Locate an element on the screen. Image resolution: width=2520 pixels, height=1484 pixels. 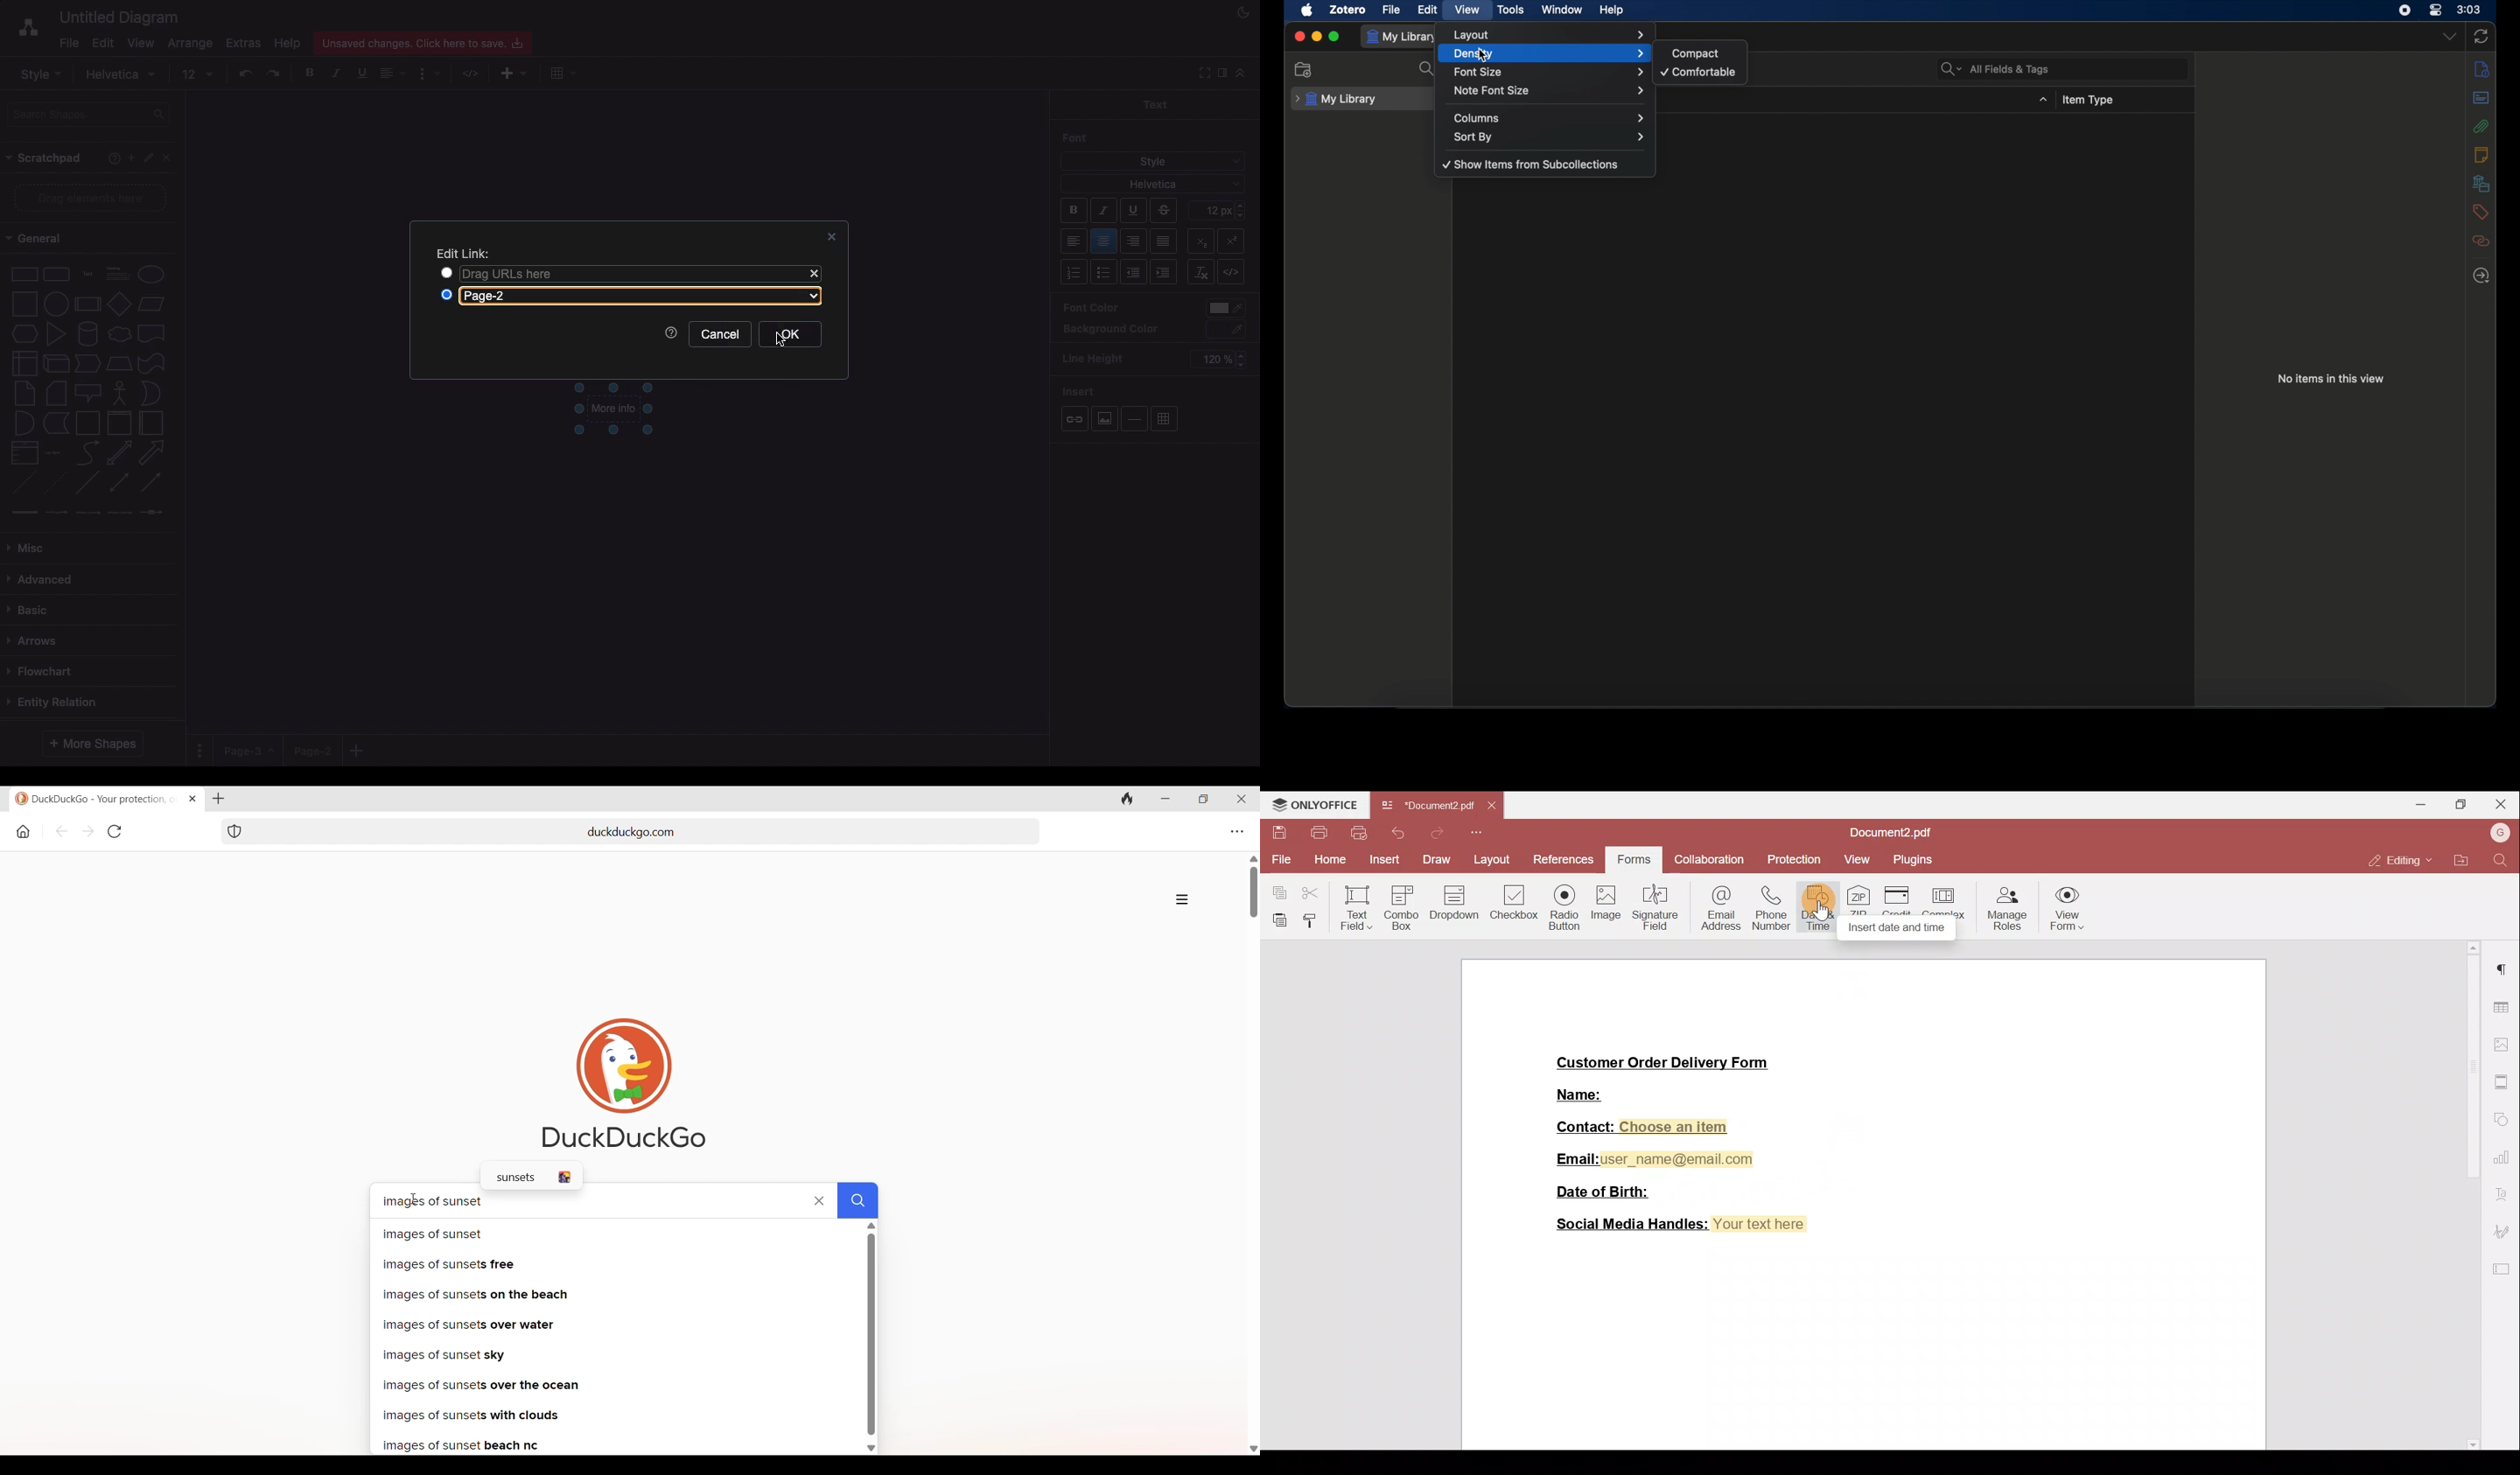
Underline is located at coordinates (1132, 212).